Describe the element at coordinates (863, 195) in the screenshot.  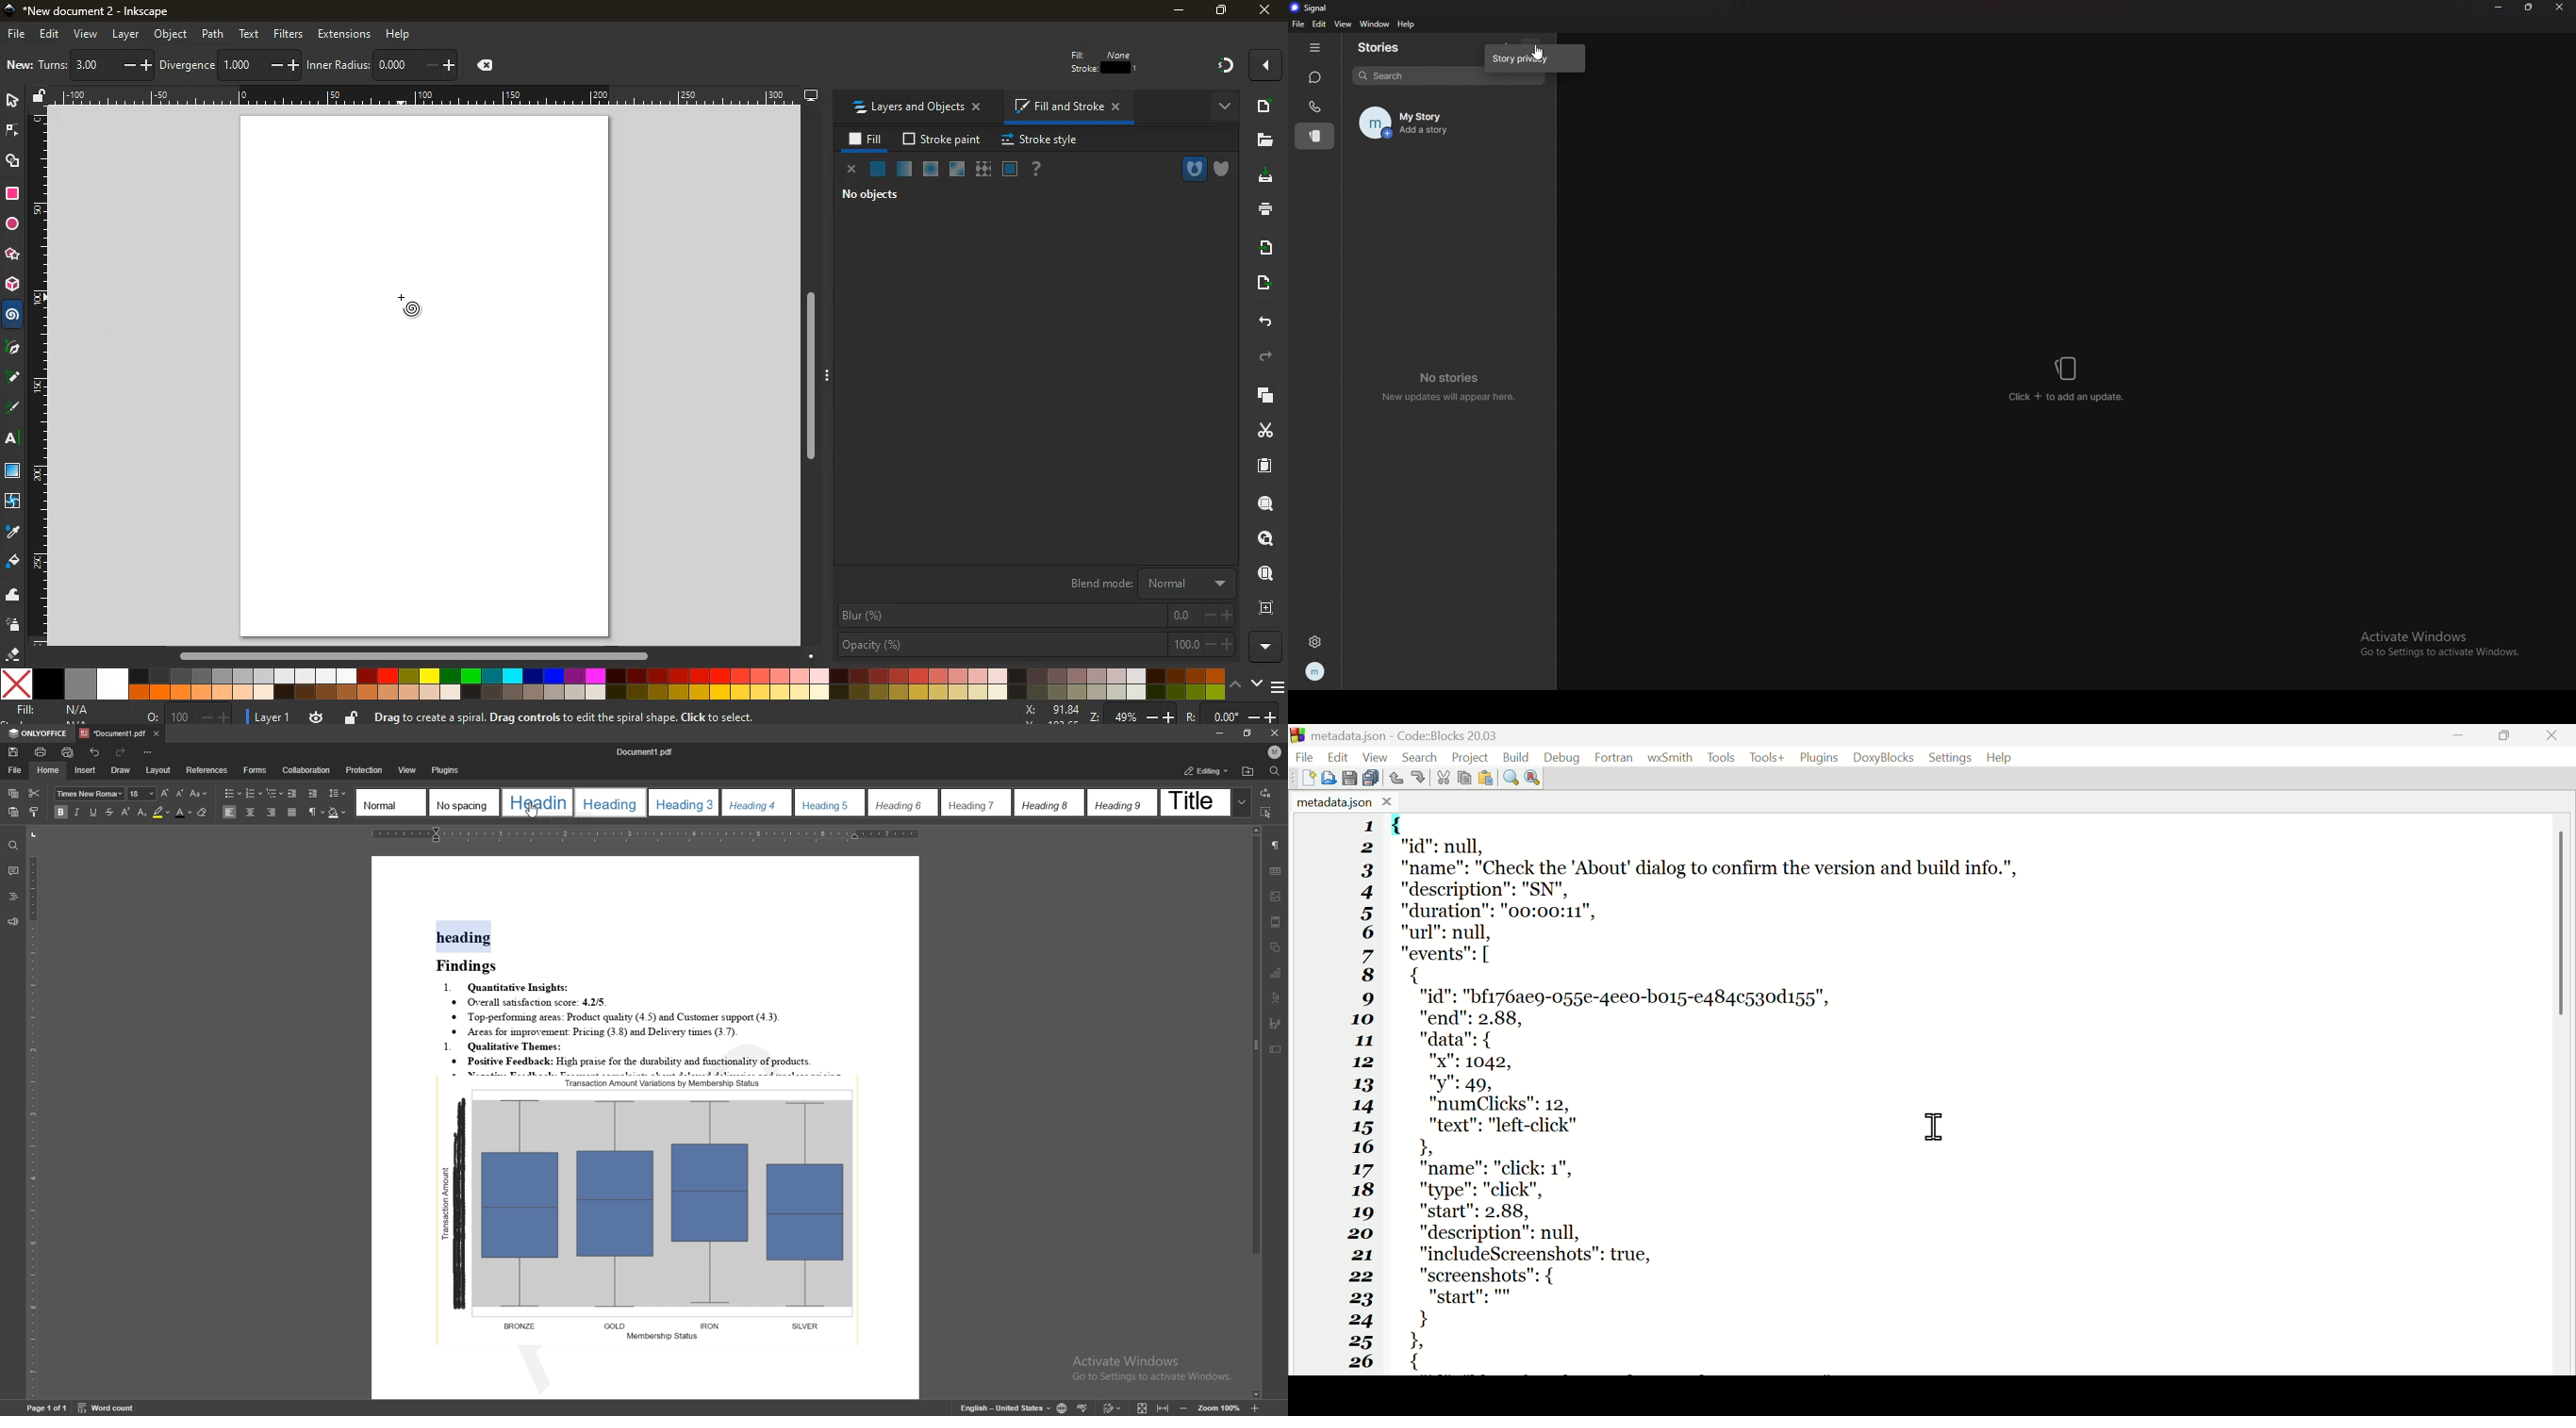
I see `no objects` at that location.